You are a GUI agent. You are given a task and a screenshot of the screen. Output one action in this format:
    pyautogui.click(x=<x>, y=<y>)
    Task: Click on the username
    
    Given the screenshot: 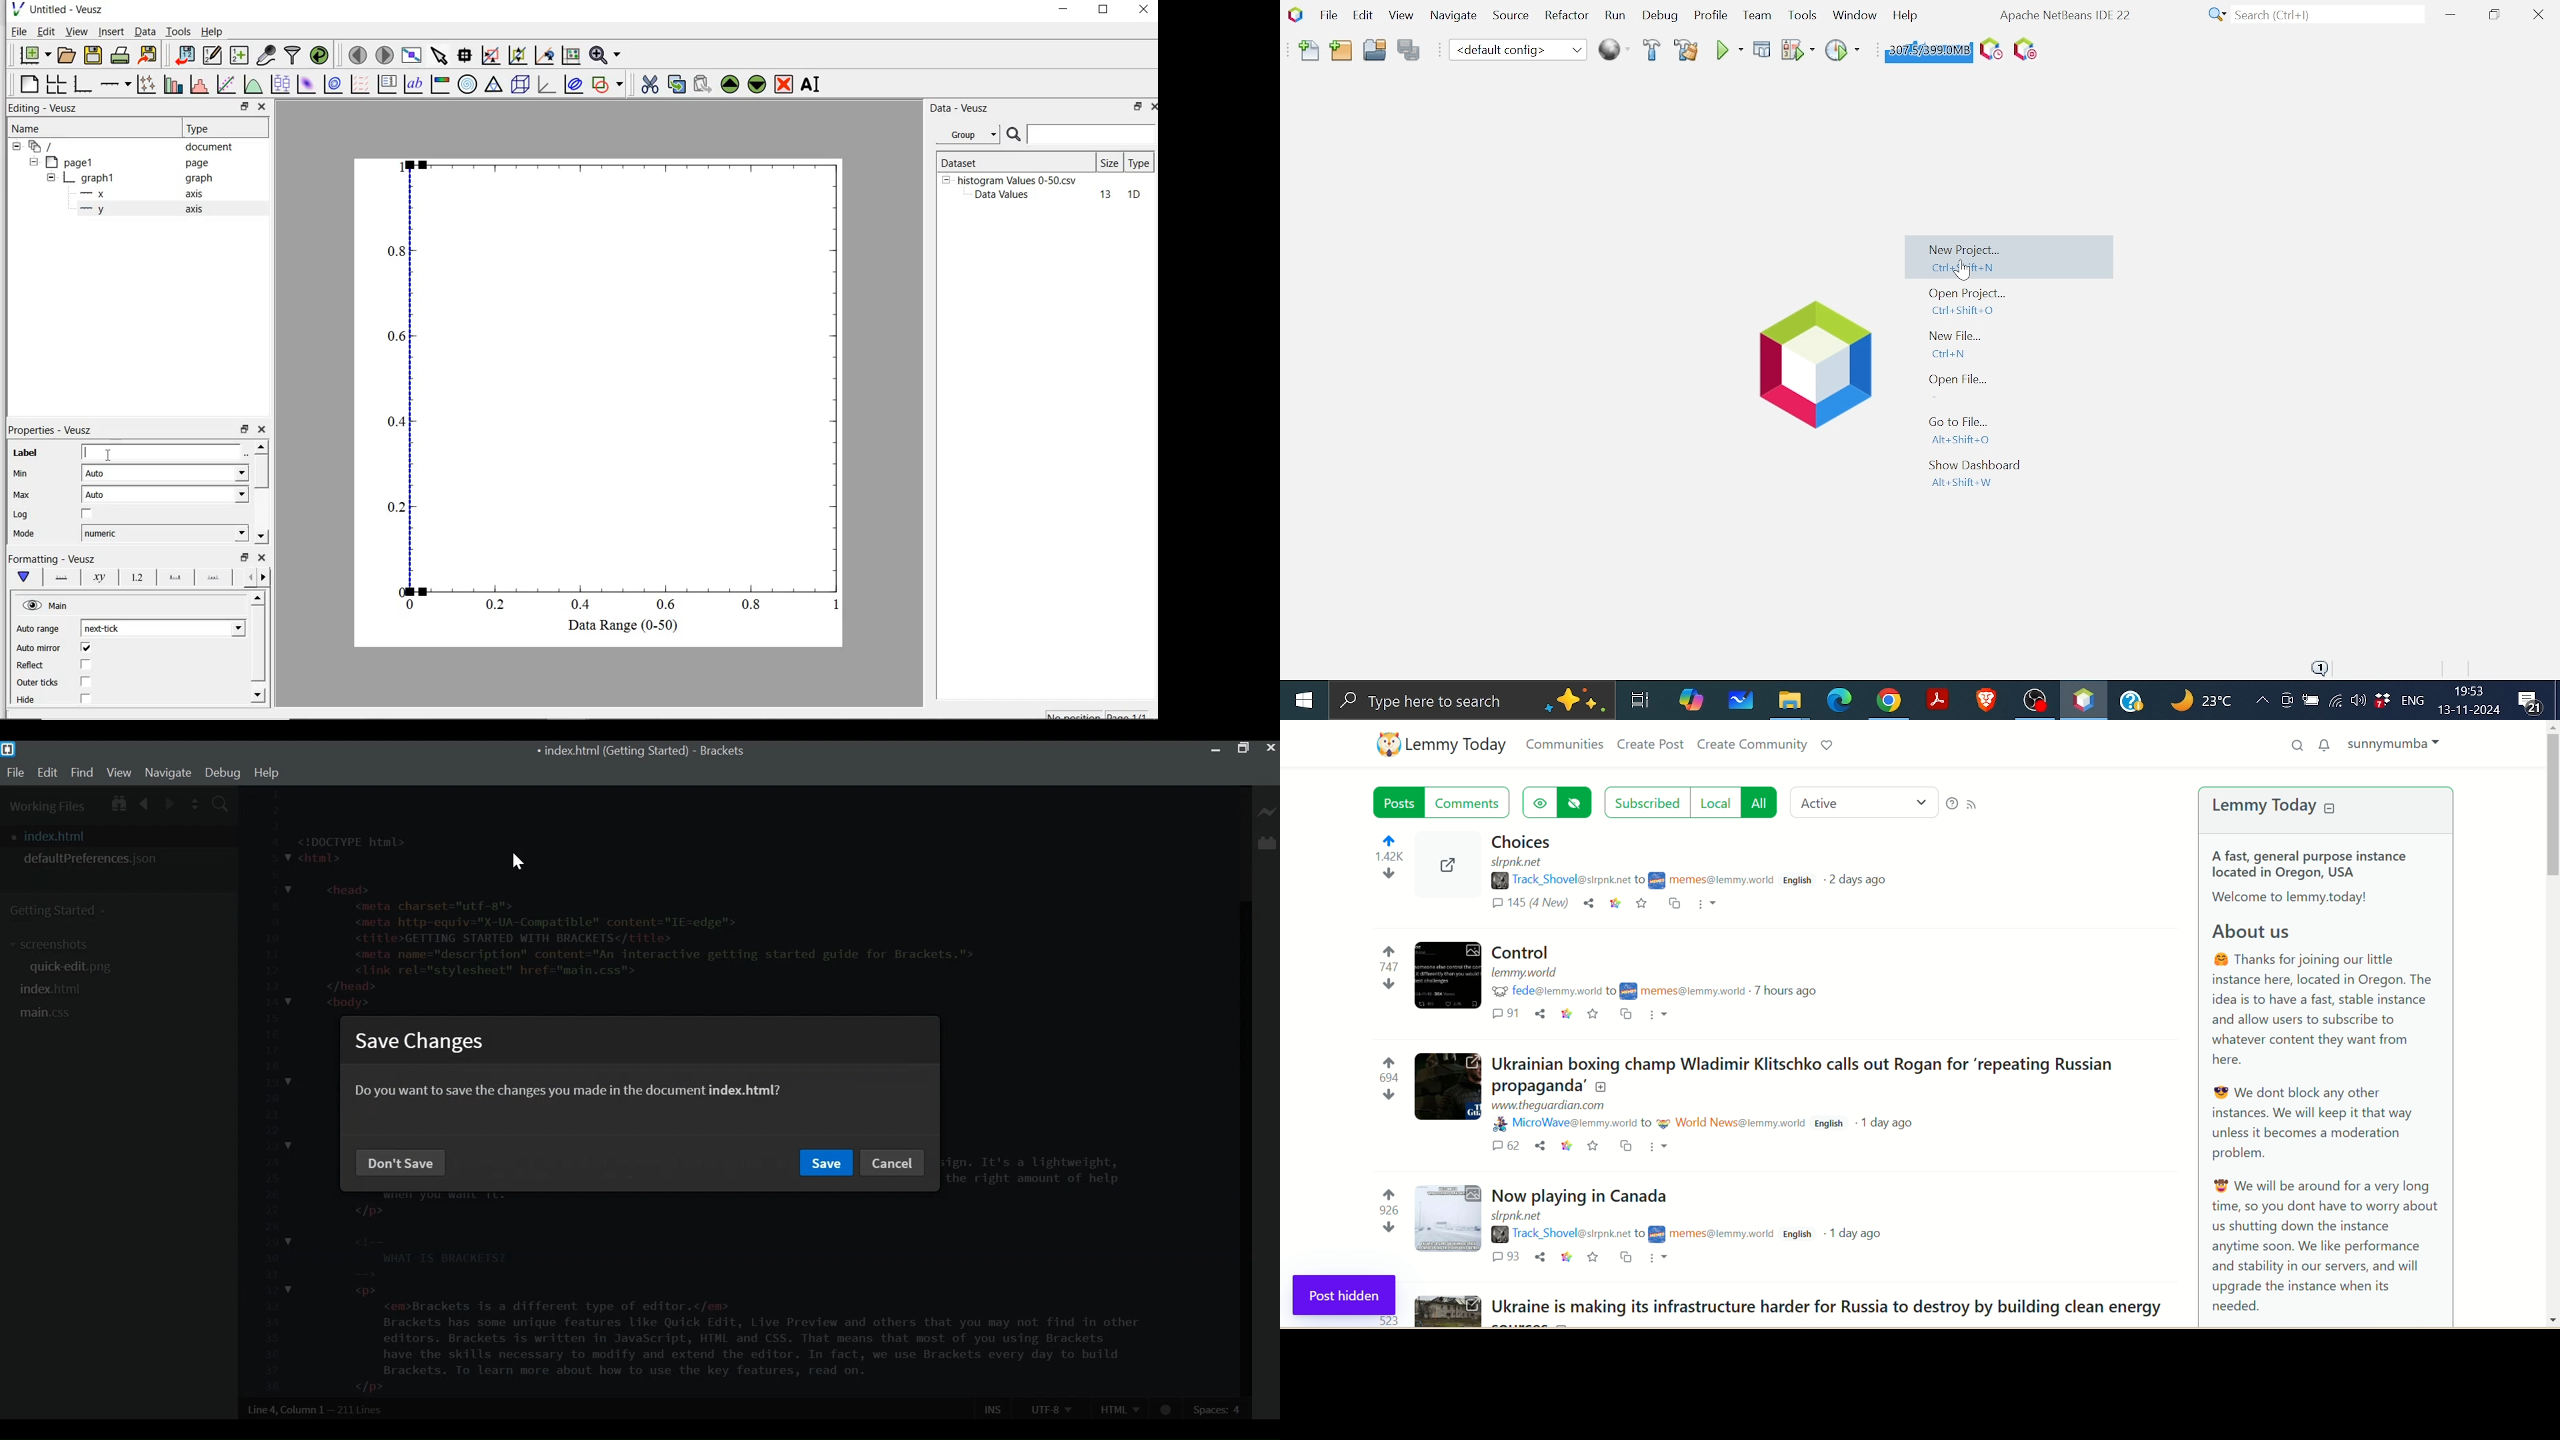 What is the action you would take?
    pyautogui.click(x=1550, y=992)
    